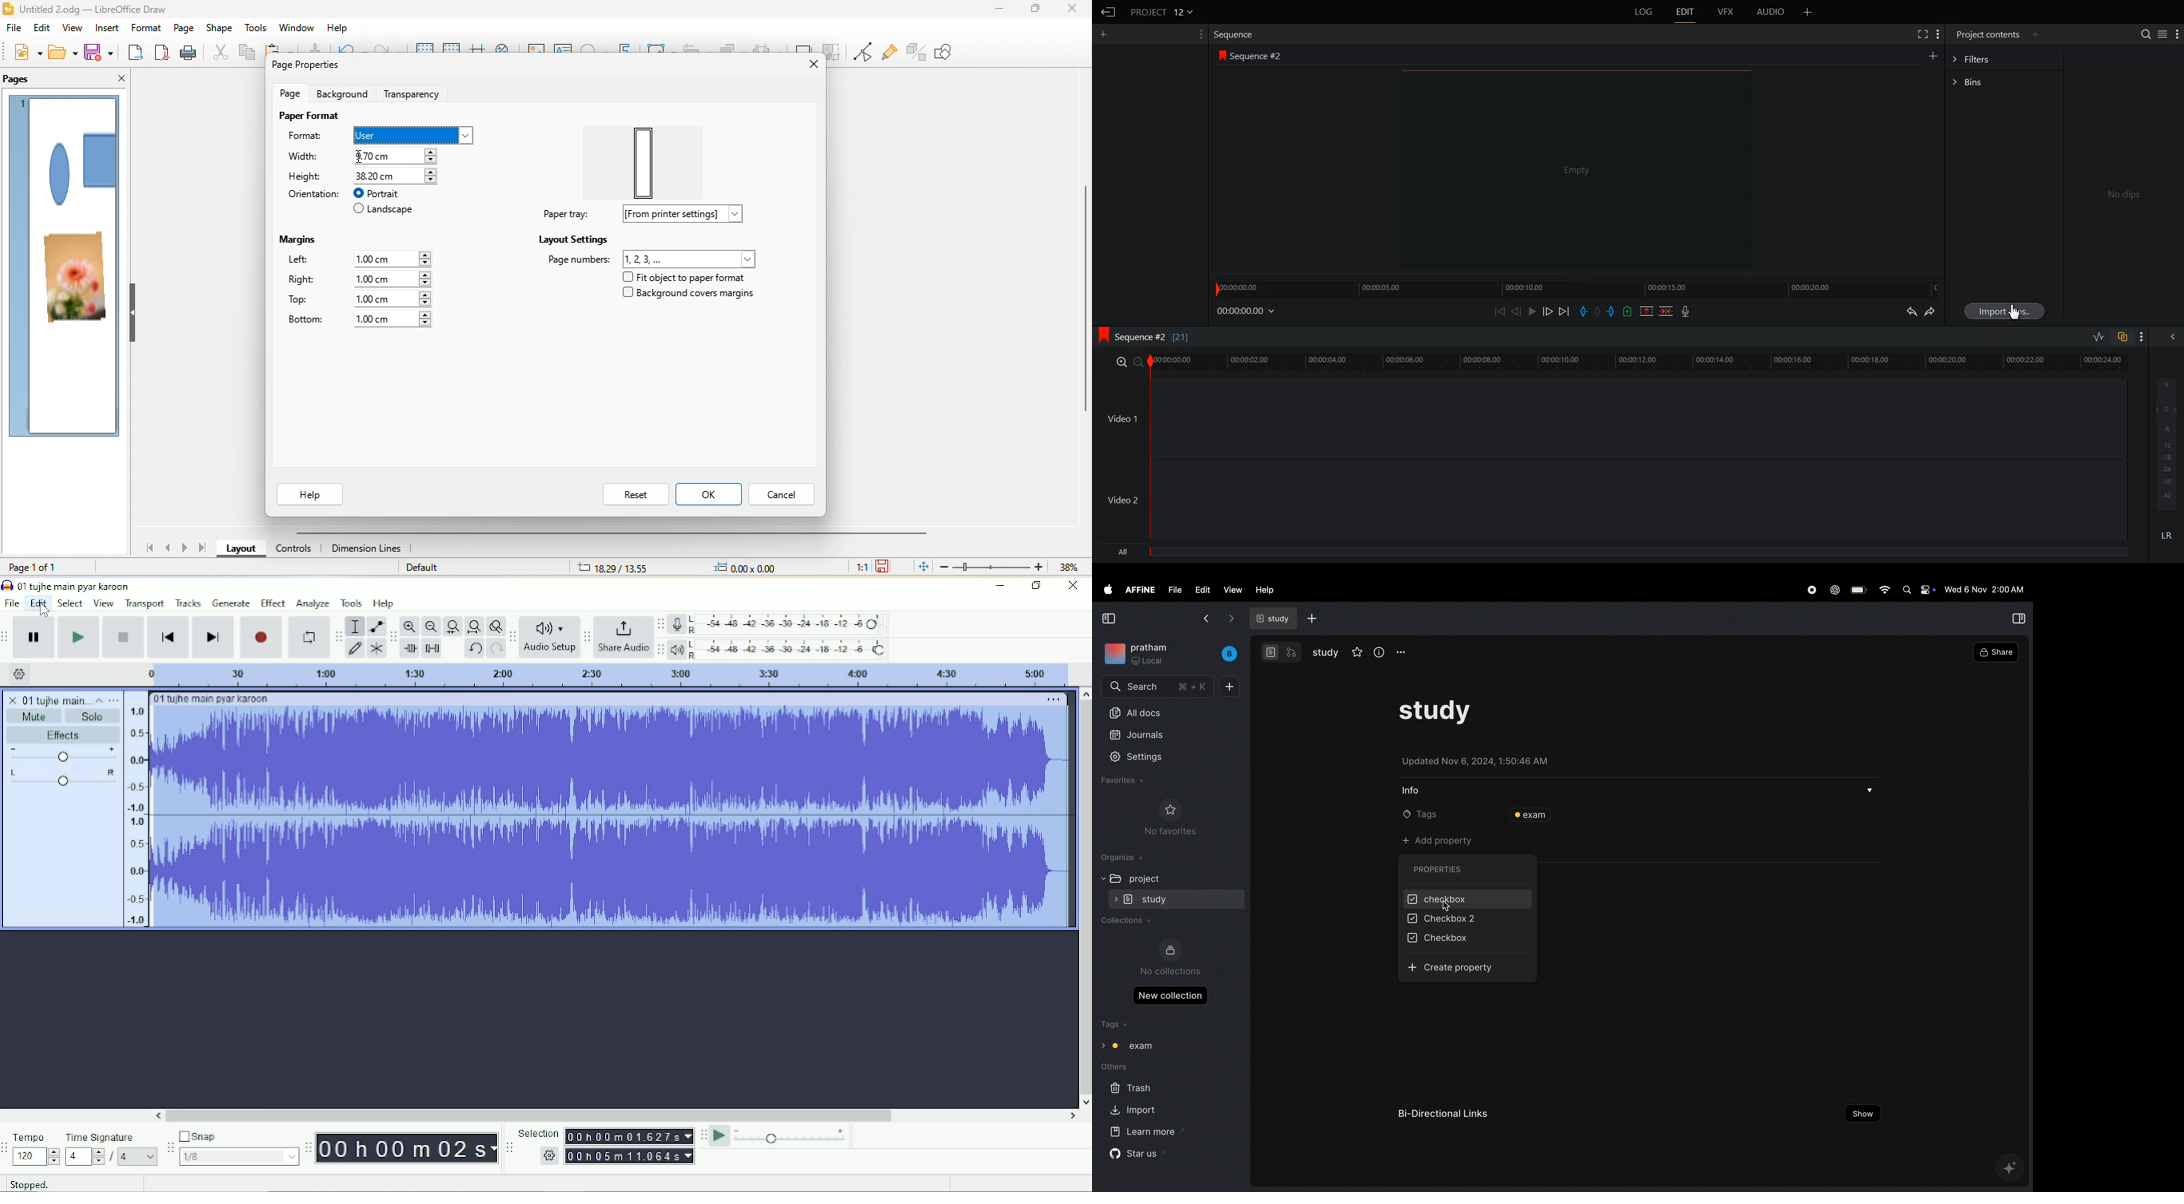 The height and width of the screenshot is (1204, 2184). I want to click on previous page, so click(171, 551).